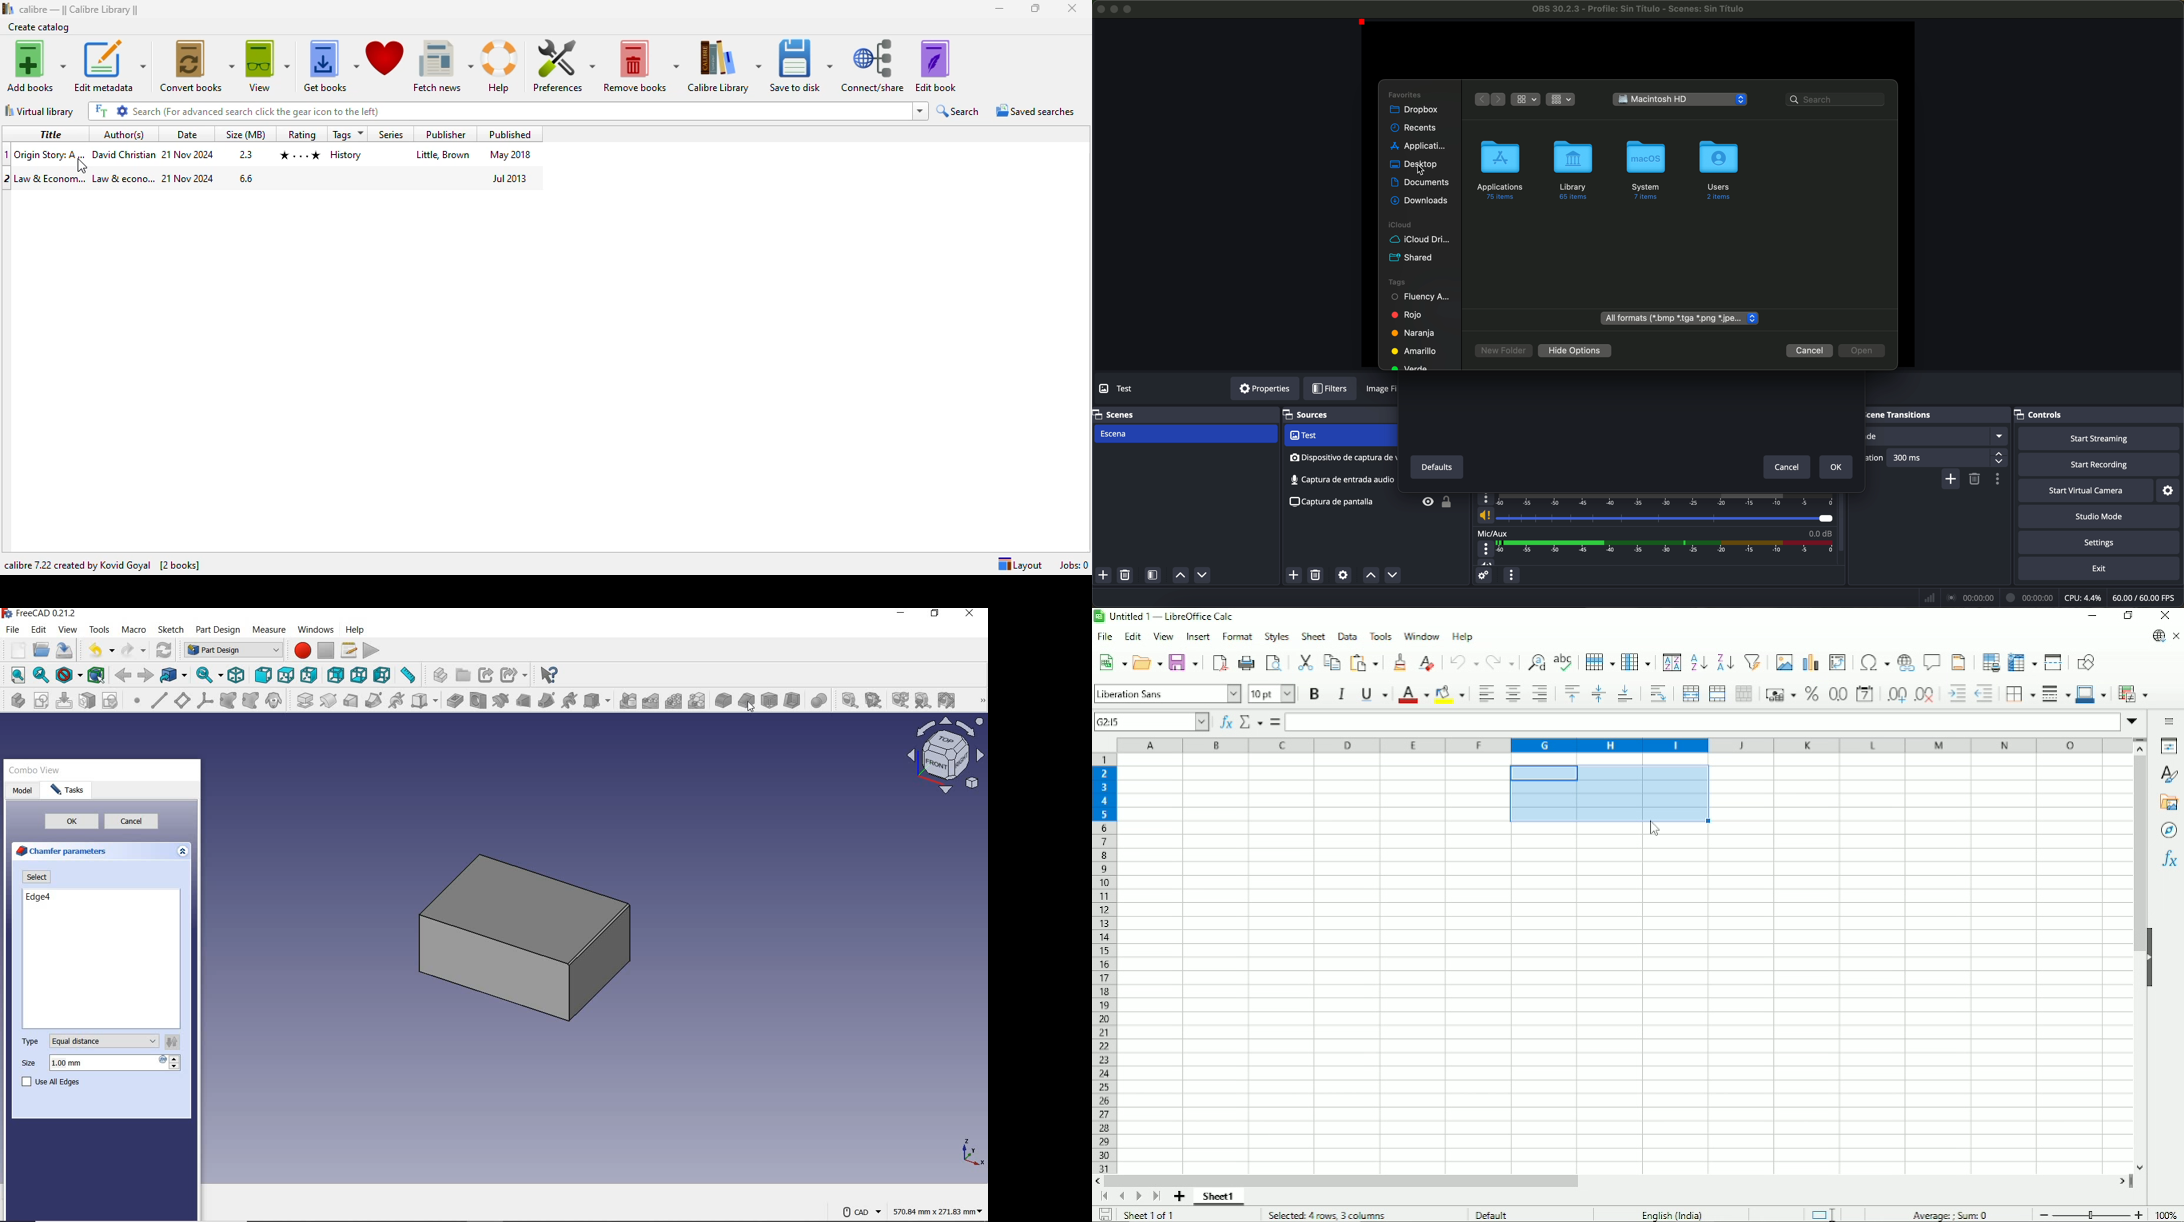 This screenshot has height=1232, width=2184. Describe the element at coordinates (124, 134) in the screenshot. I see `author(s)` at that location.